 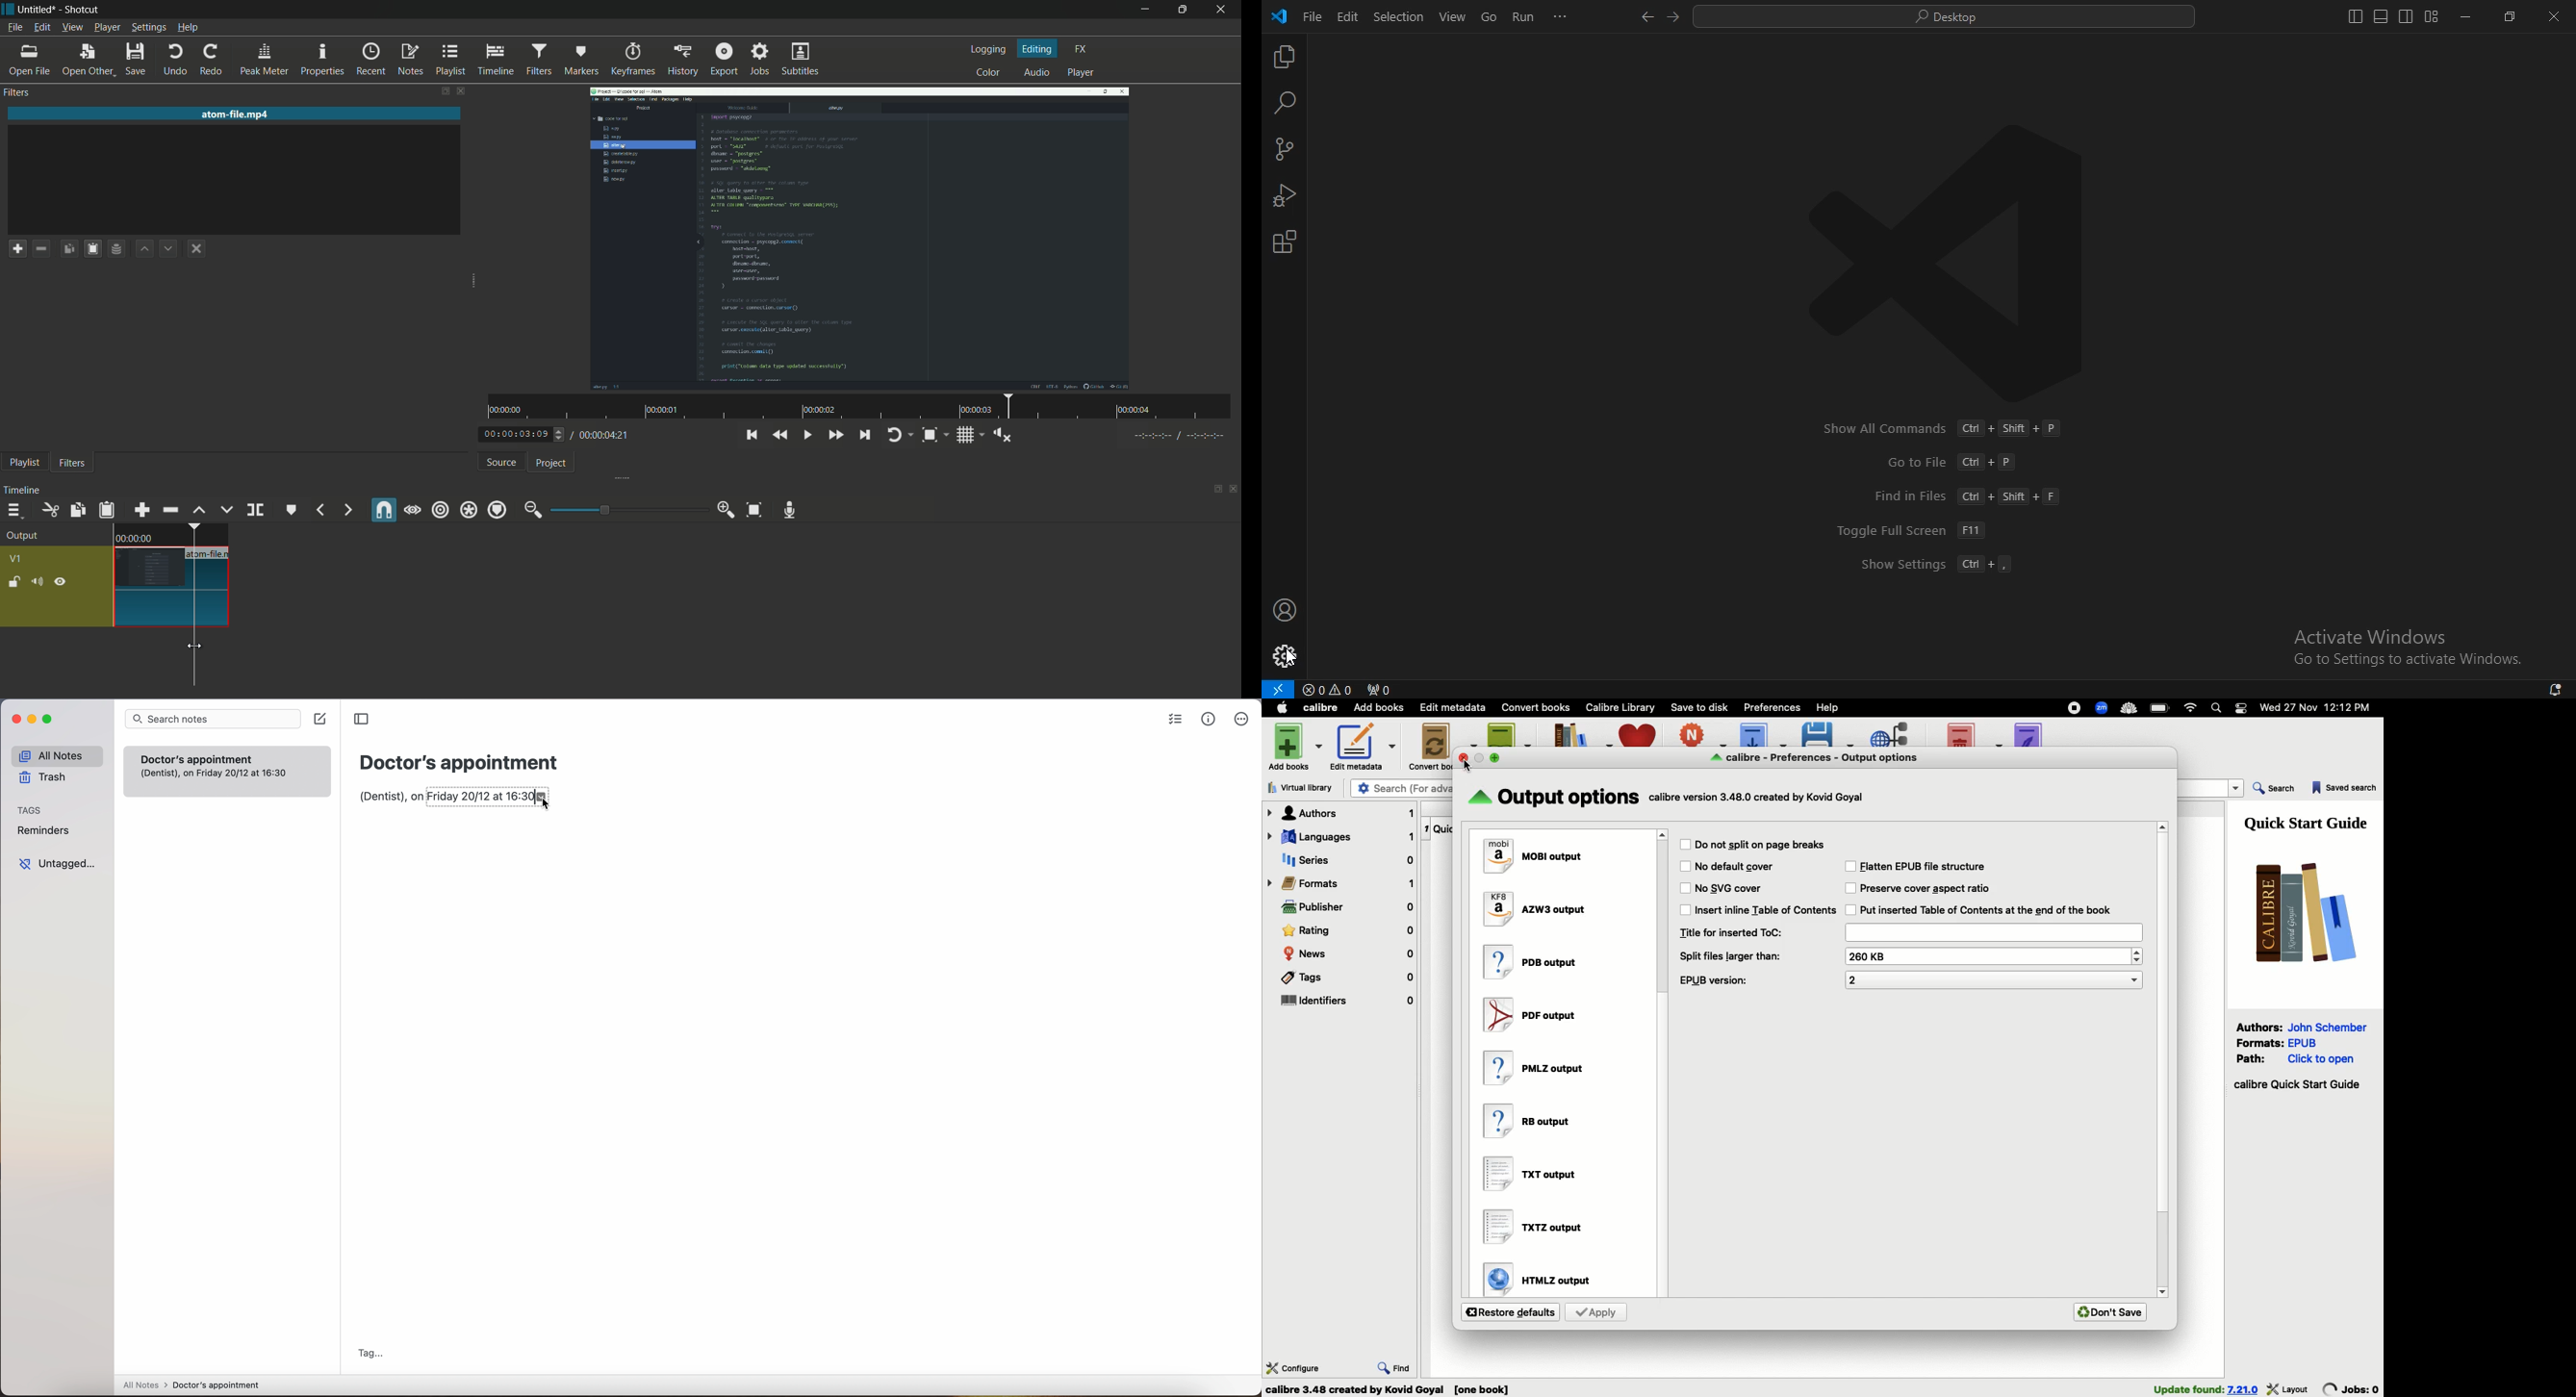 What do you see at coordinates (375, 1351) in the screenshot?
I see `Tag...` at bounding box center [375, 1351].